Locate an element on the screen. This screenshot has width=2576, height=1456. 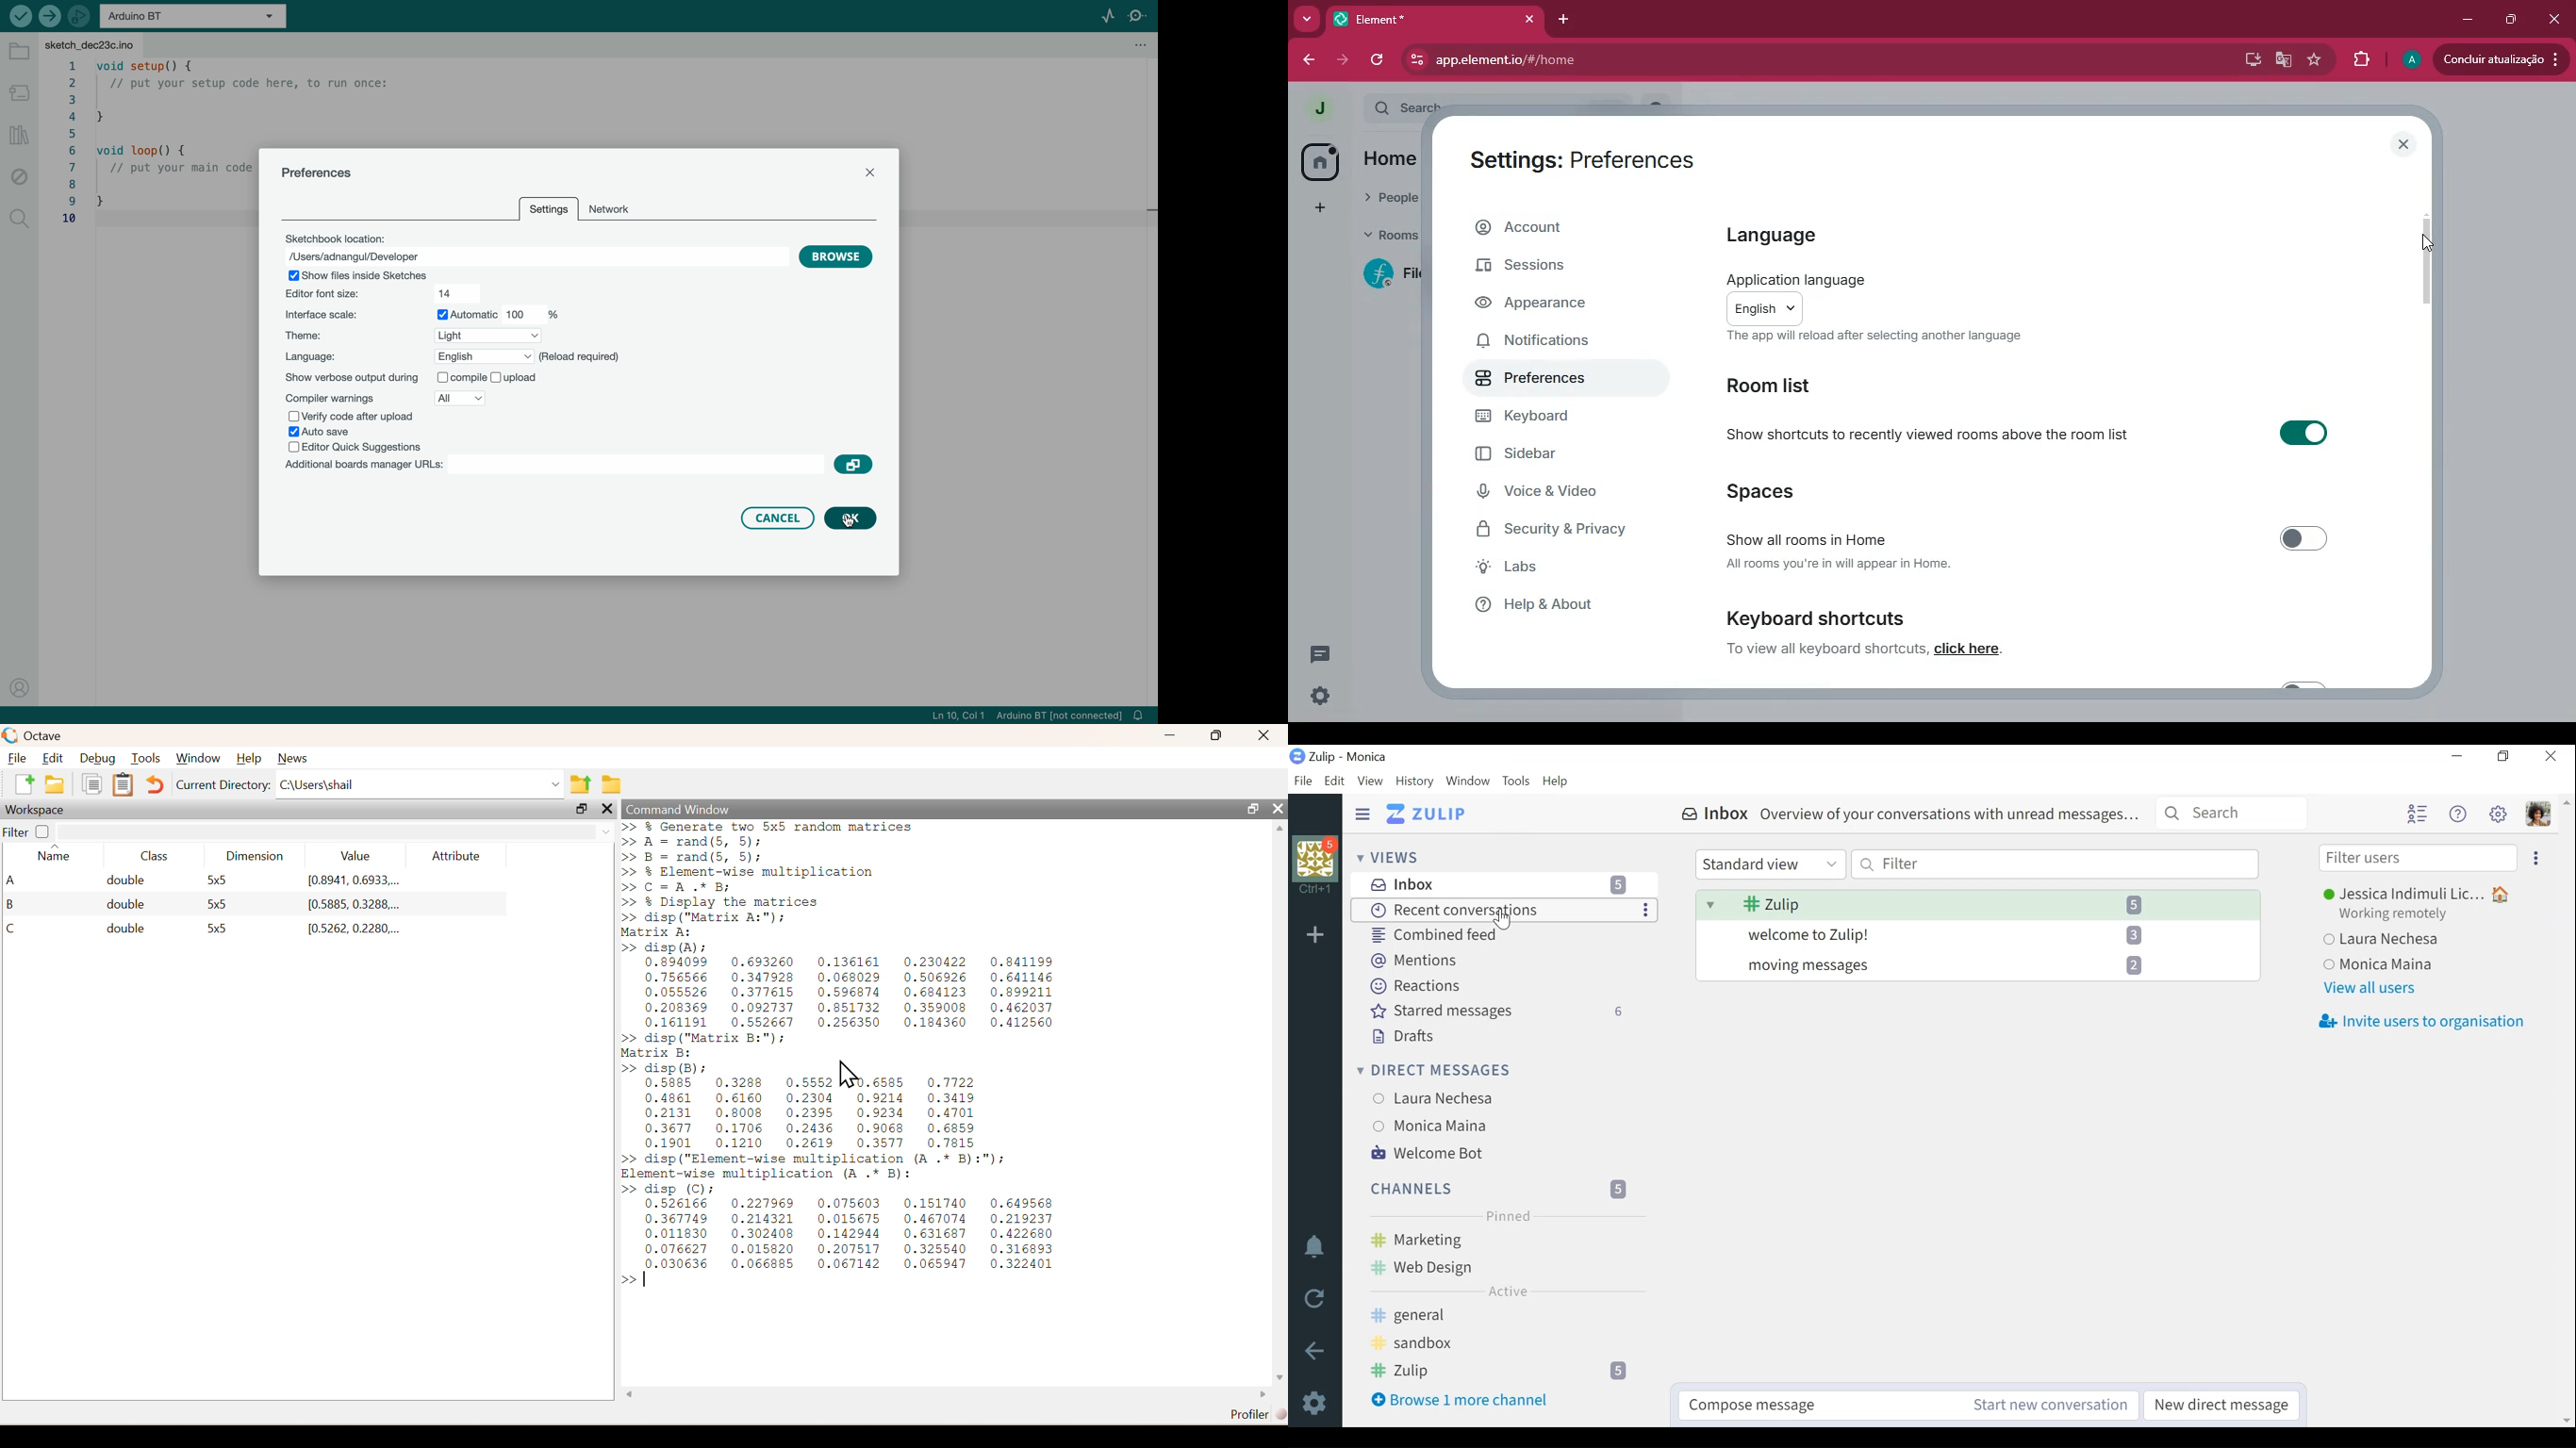
toggle off is located at coordinates (2306, 684).